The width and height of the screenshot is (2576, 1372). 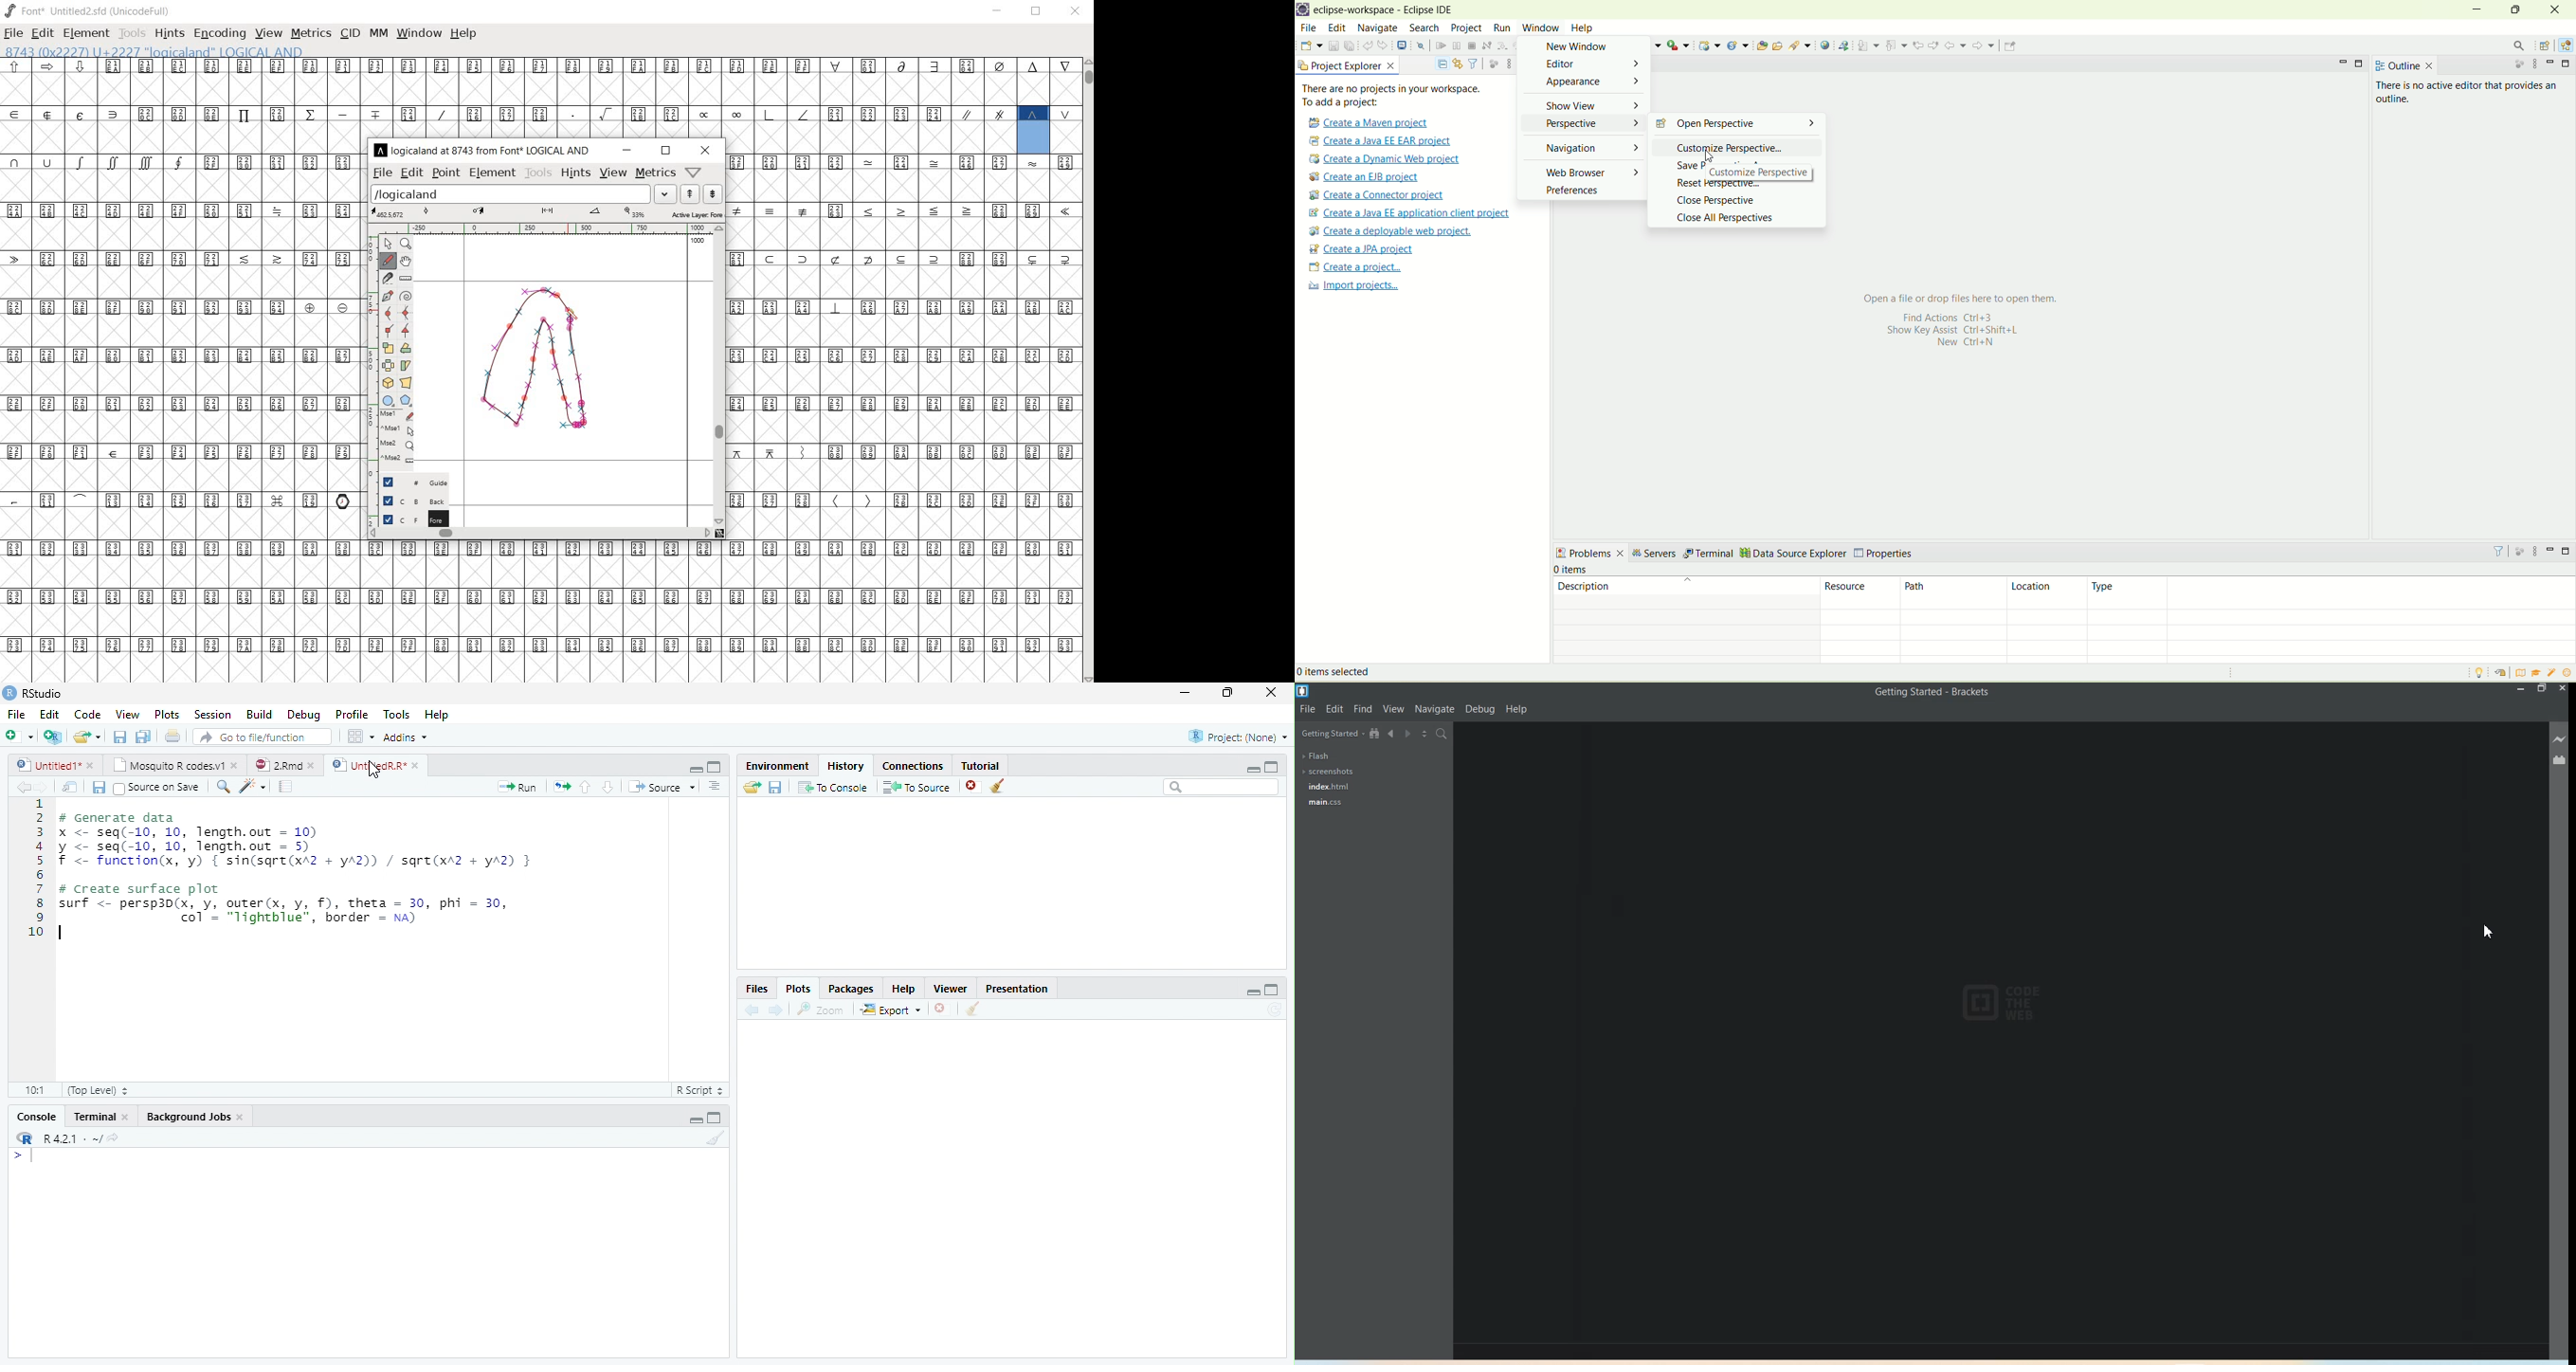 I want to click on New file, so click(x=18, y=737).